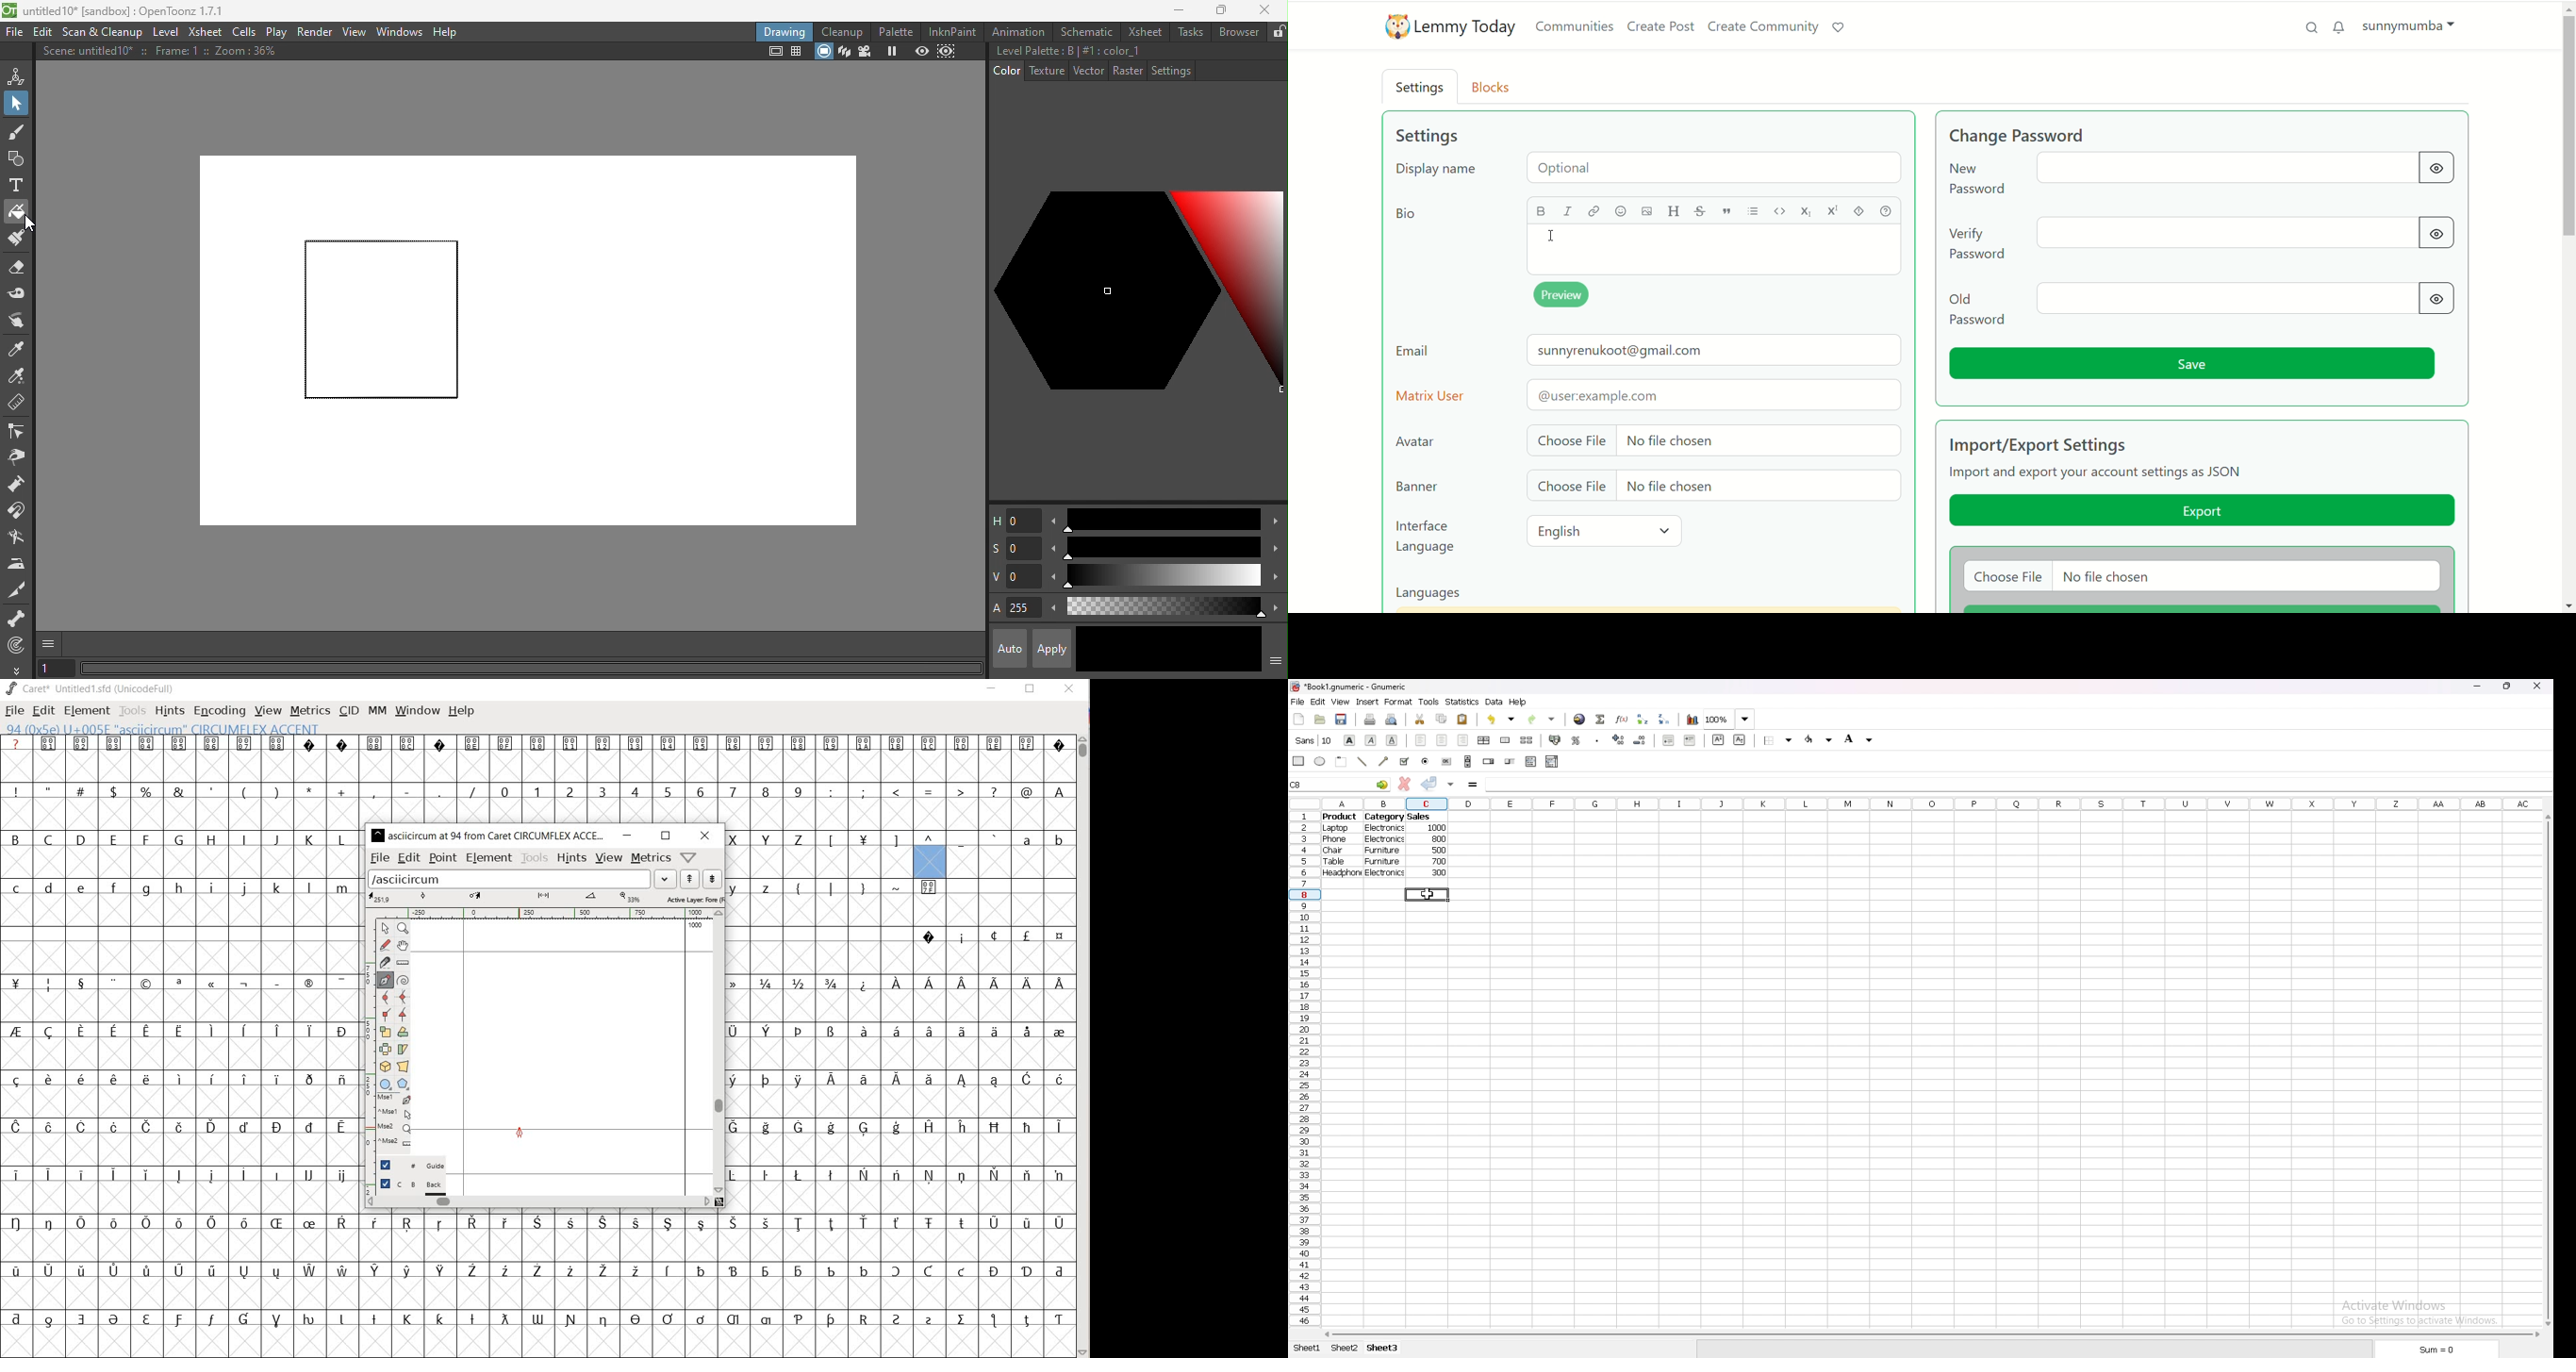 The height and width of the screenshot is (1372, 2576). Describe the element at coordinates (1338, 785) in the screenshot. I see `selected cell` at that location.